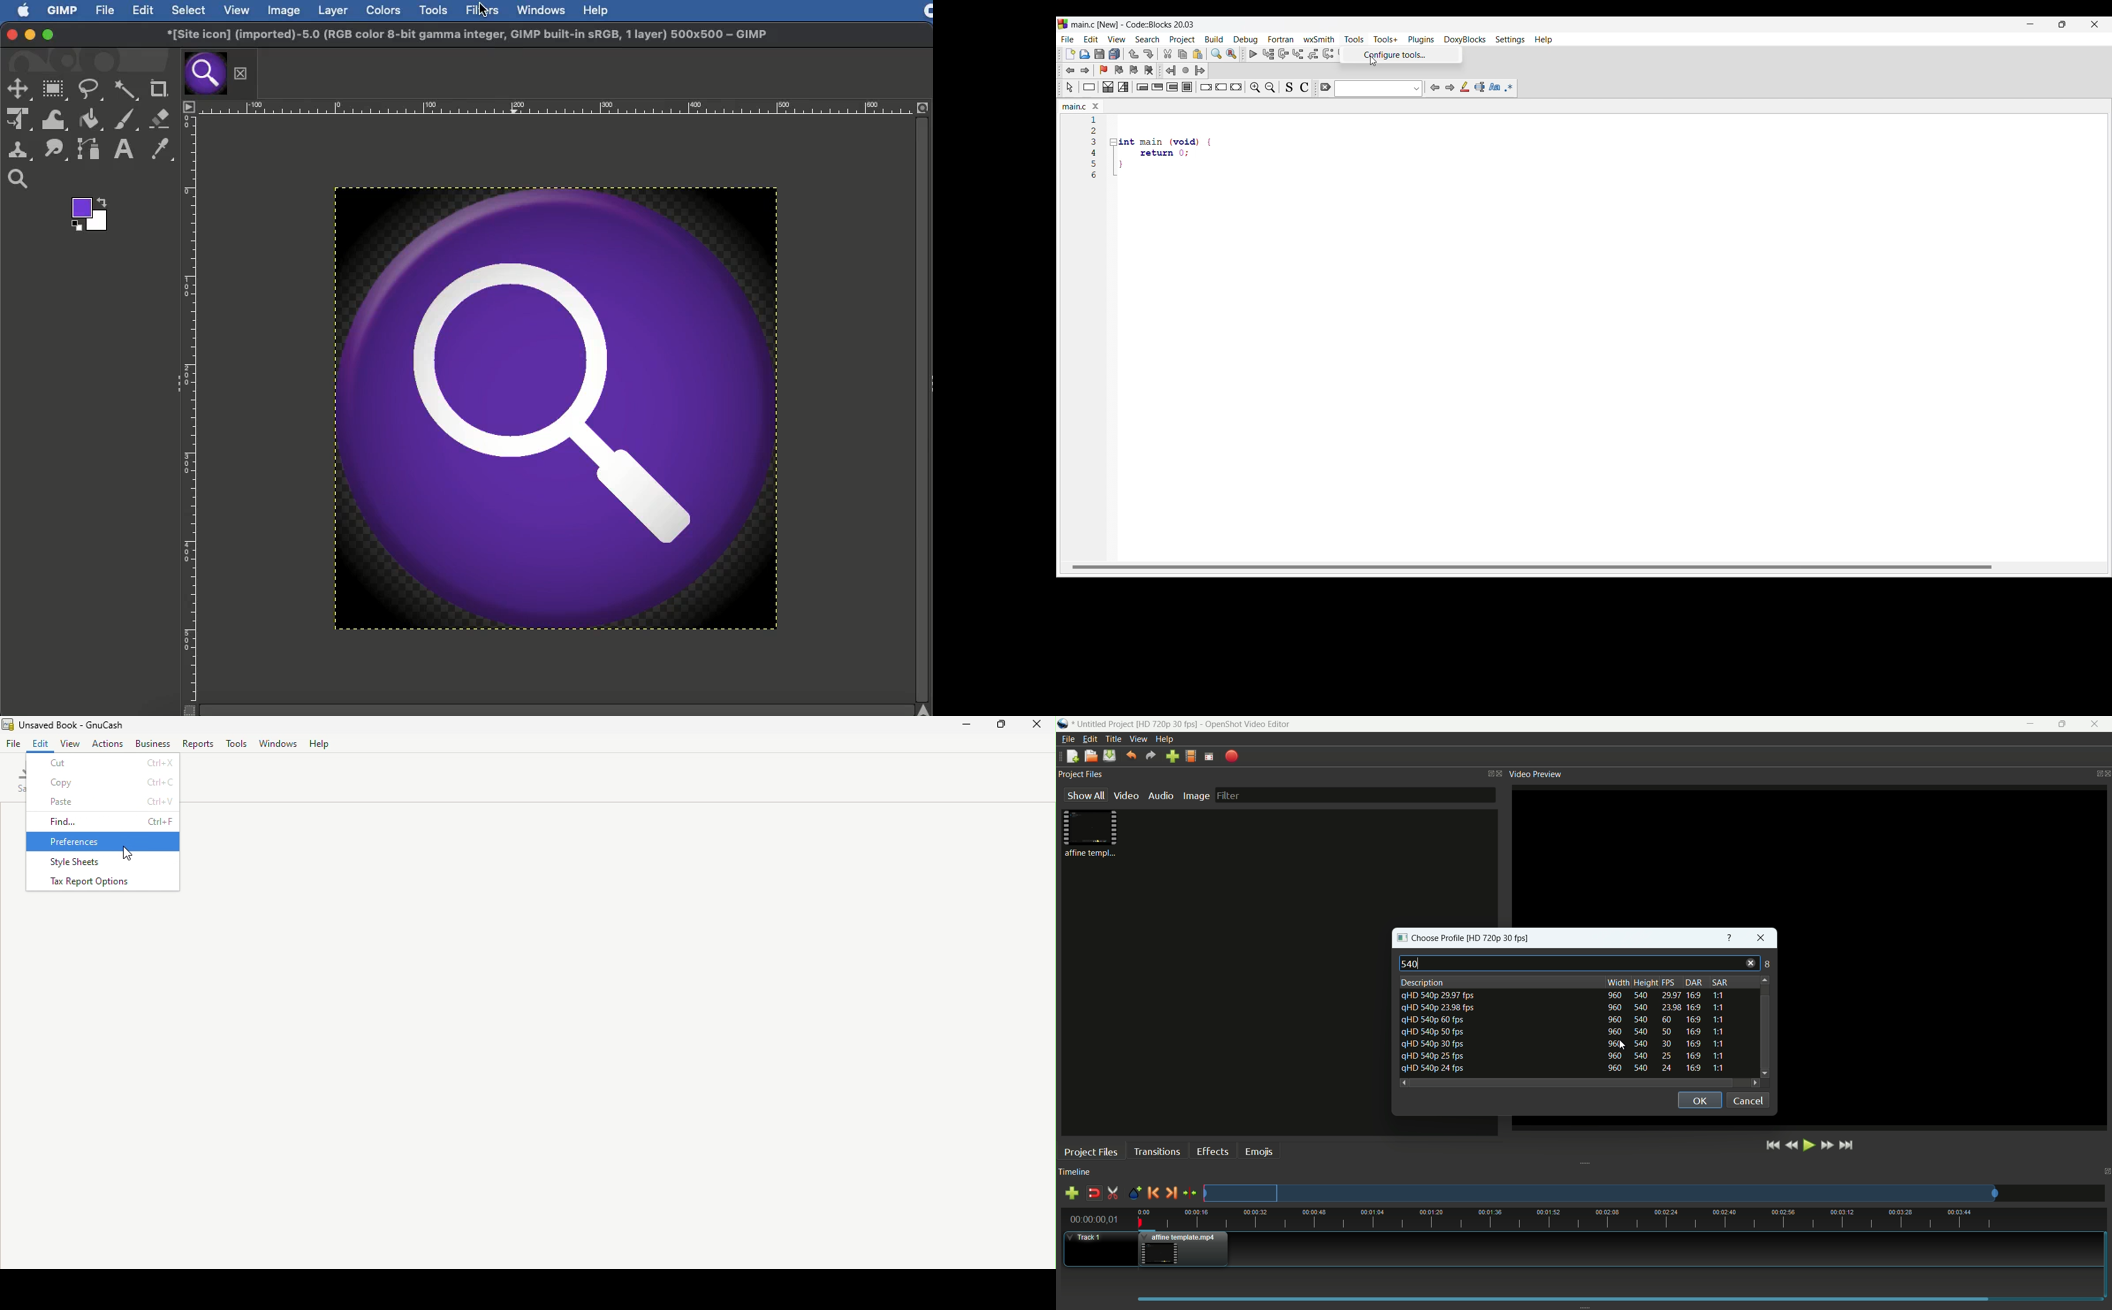  What do you see at coordinates (1356, 795) in the screenshot?
I see `filter bar` at bounding box center [1356, 795].